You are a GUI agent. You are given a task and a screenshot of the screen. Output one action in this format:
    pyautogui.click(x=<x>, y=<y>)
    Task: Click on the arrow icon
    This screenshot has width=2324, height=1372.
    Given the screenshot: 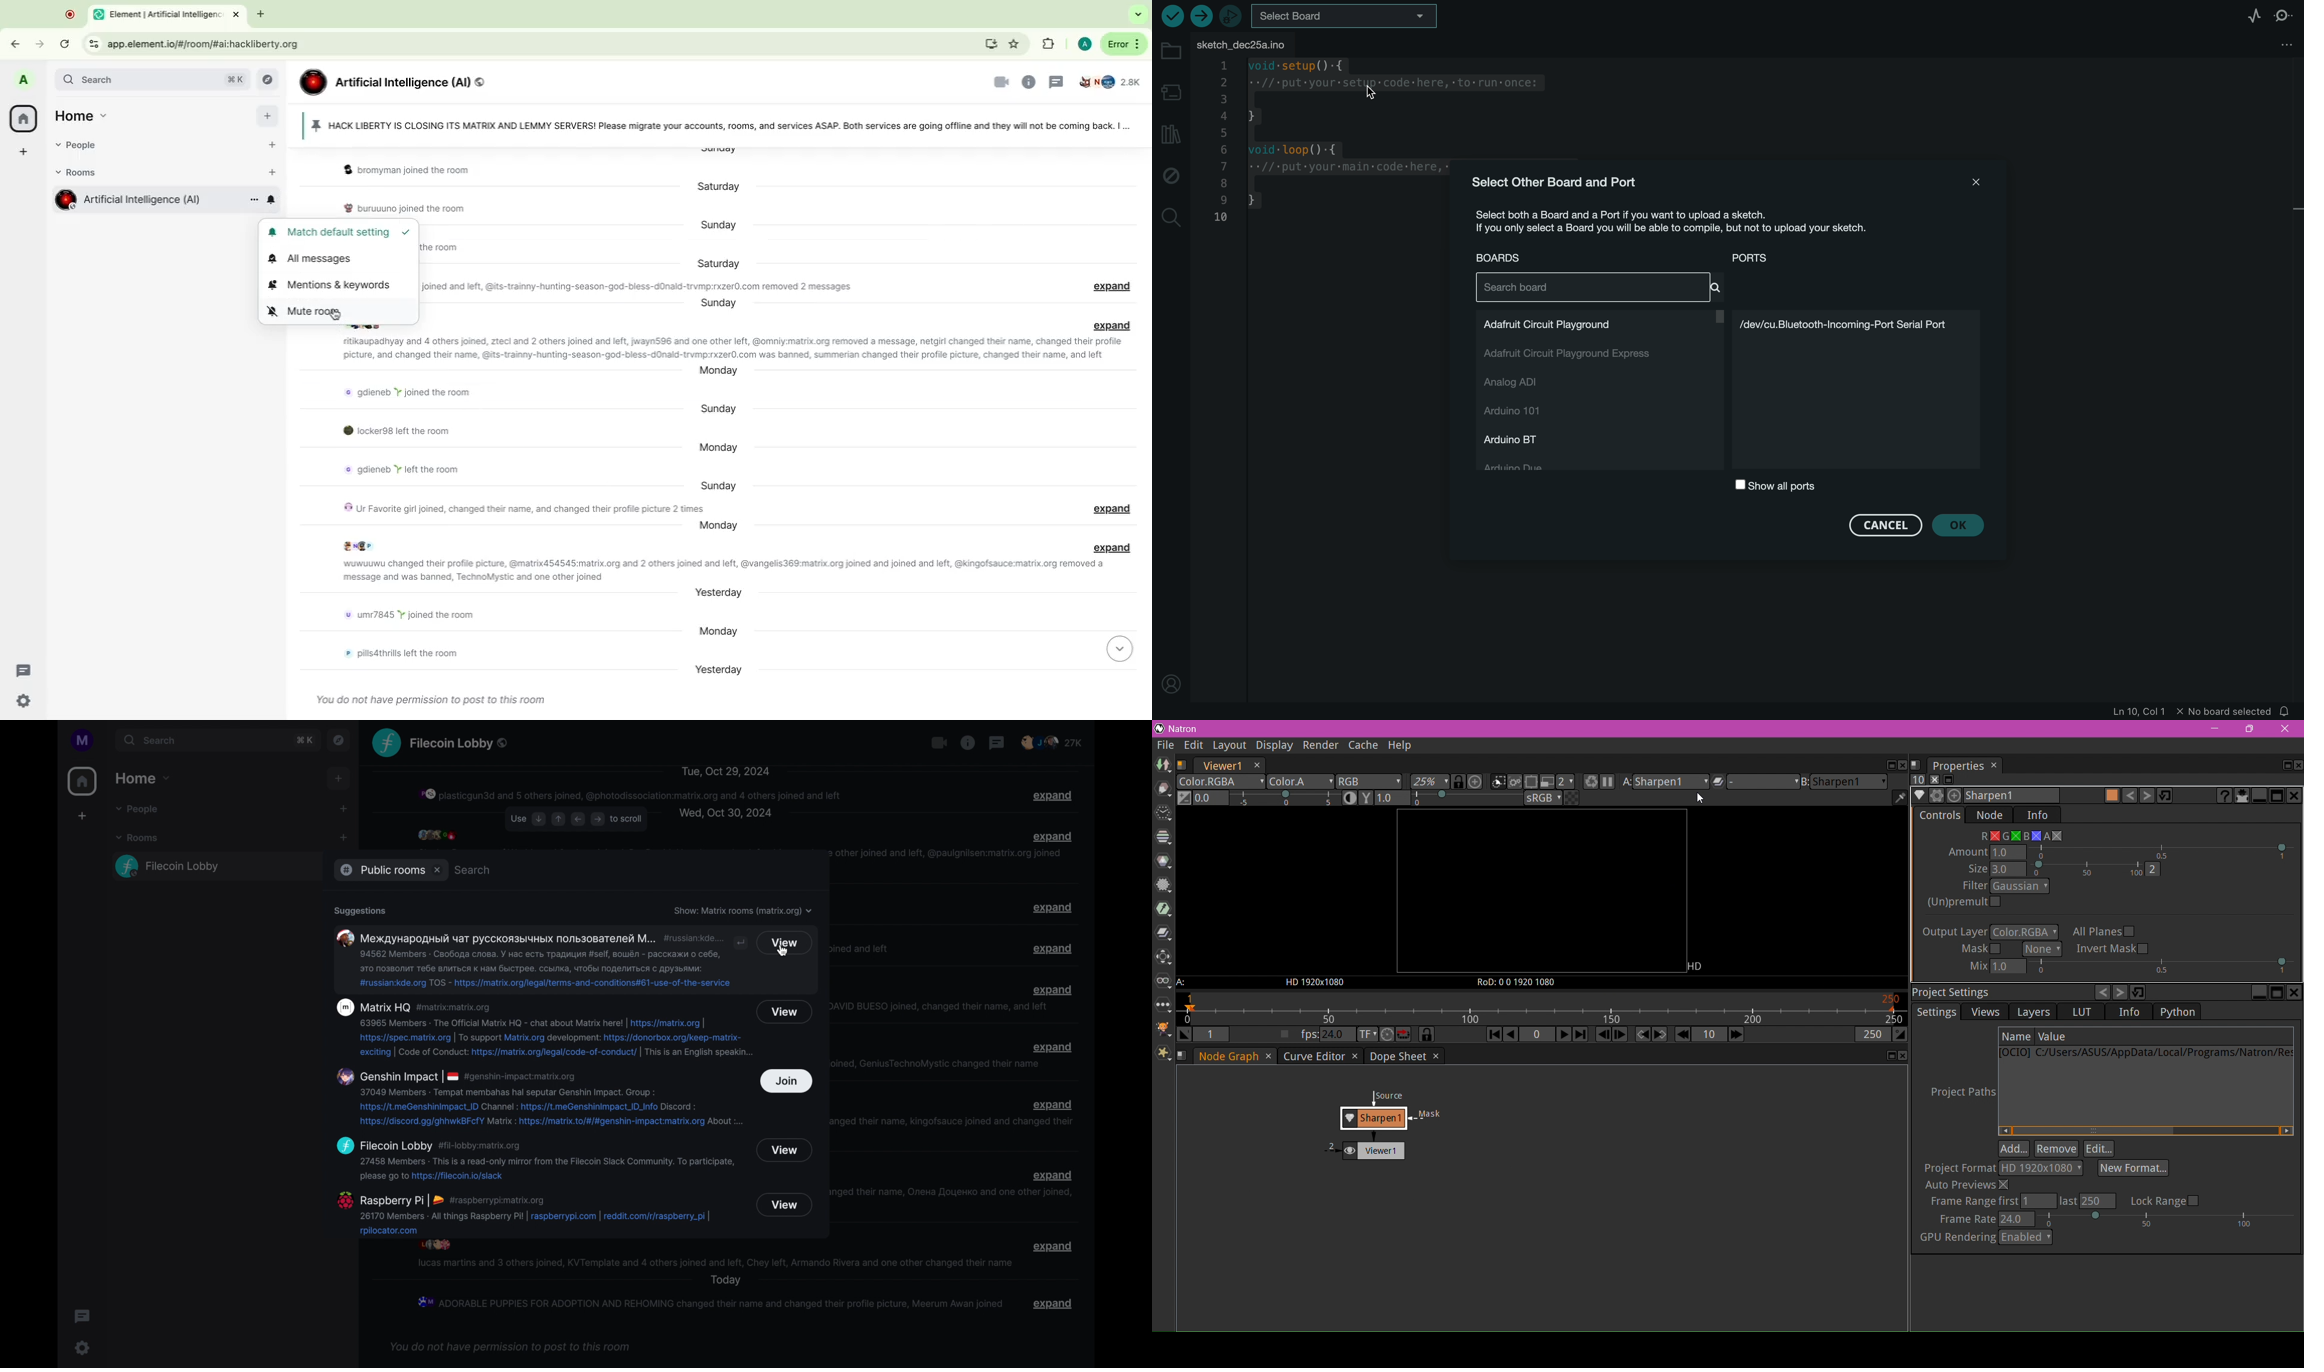 What is the action you would take?
    pyautogui.click(x=742, y=943)
    